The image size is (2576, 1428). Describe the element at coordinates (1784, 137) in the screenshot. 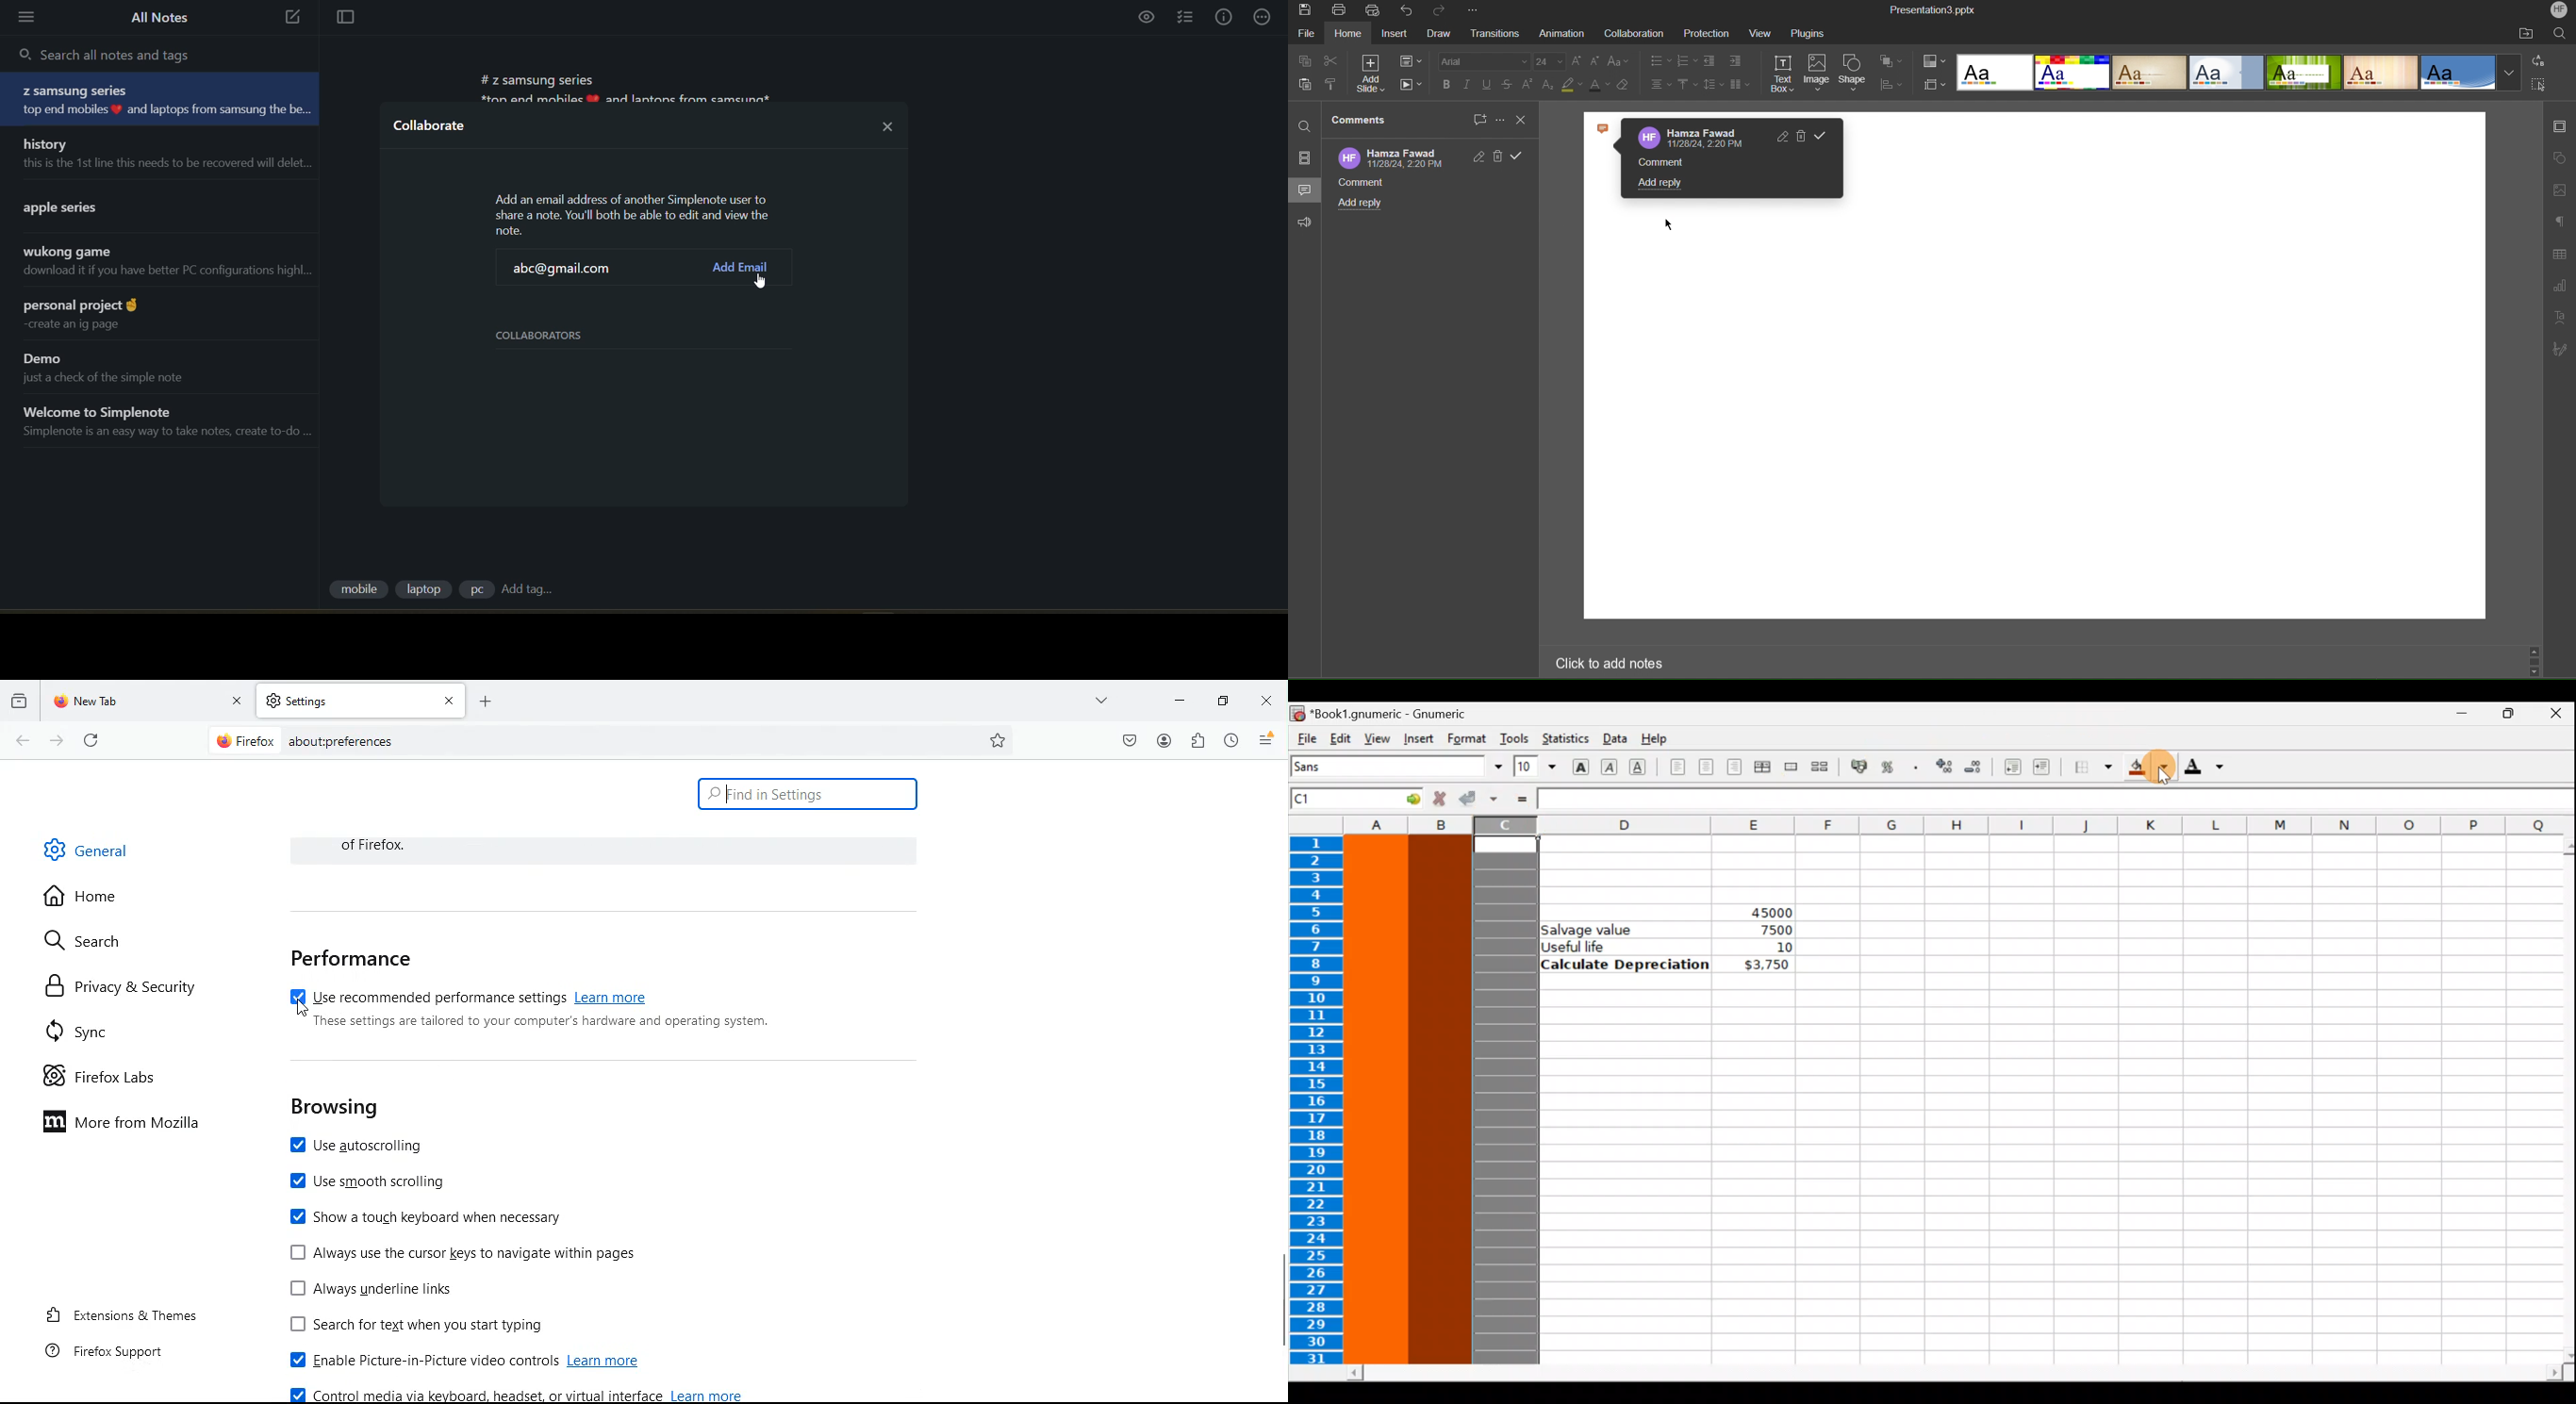

I see `Edit` at that location.